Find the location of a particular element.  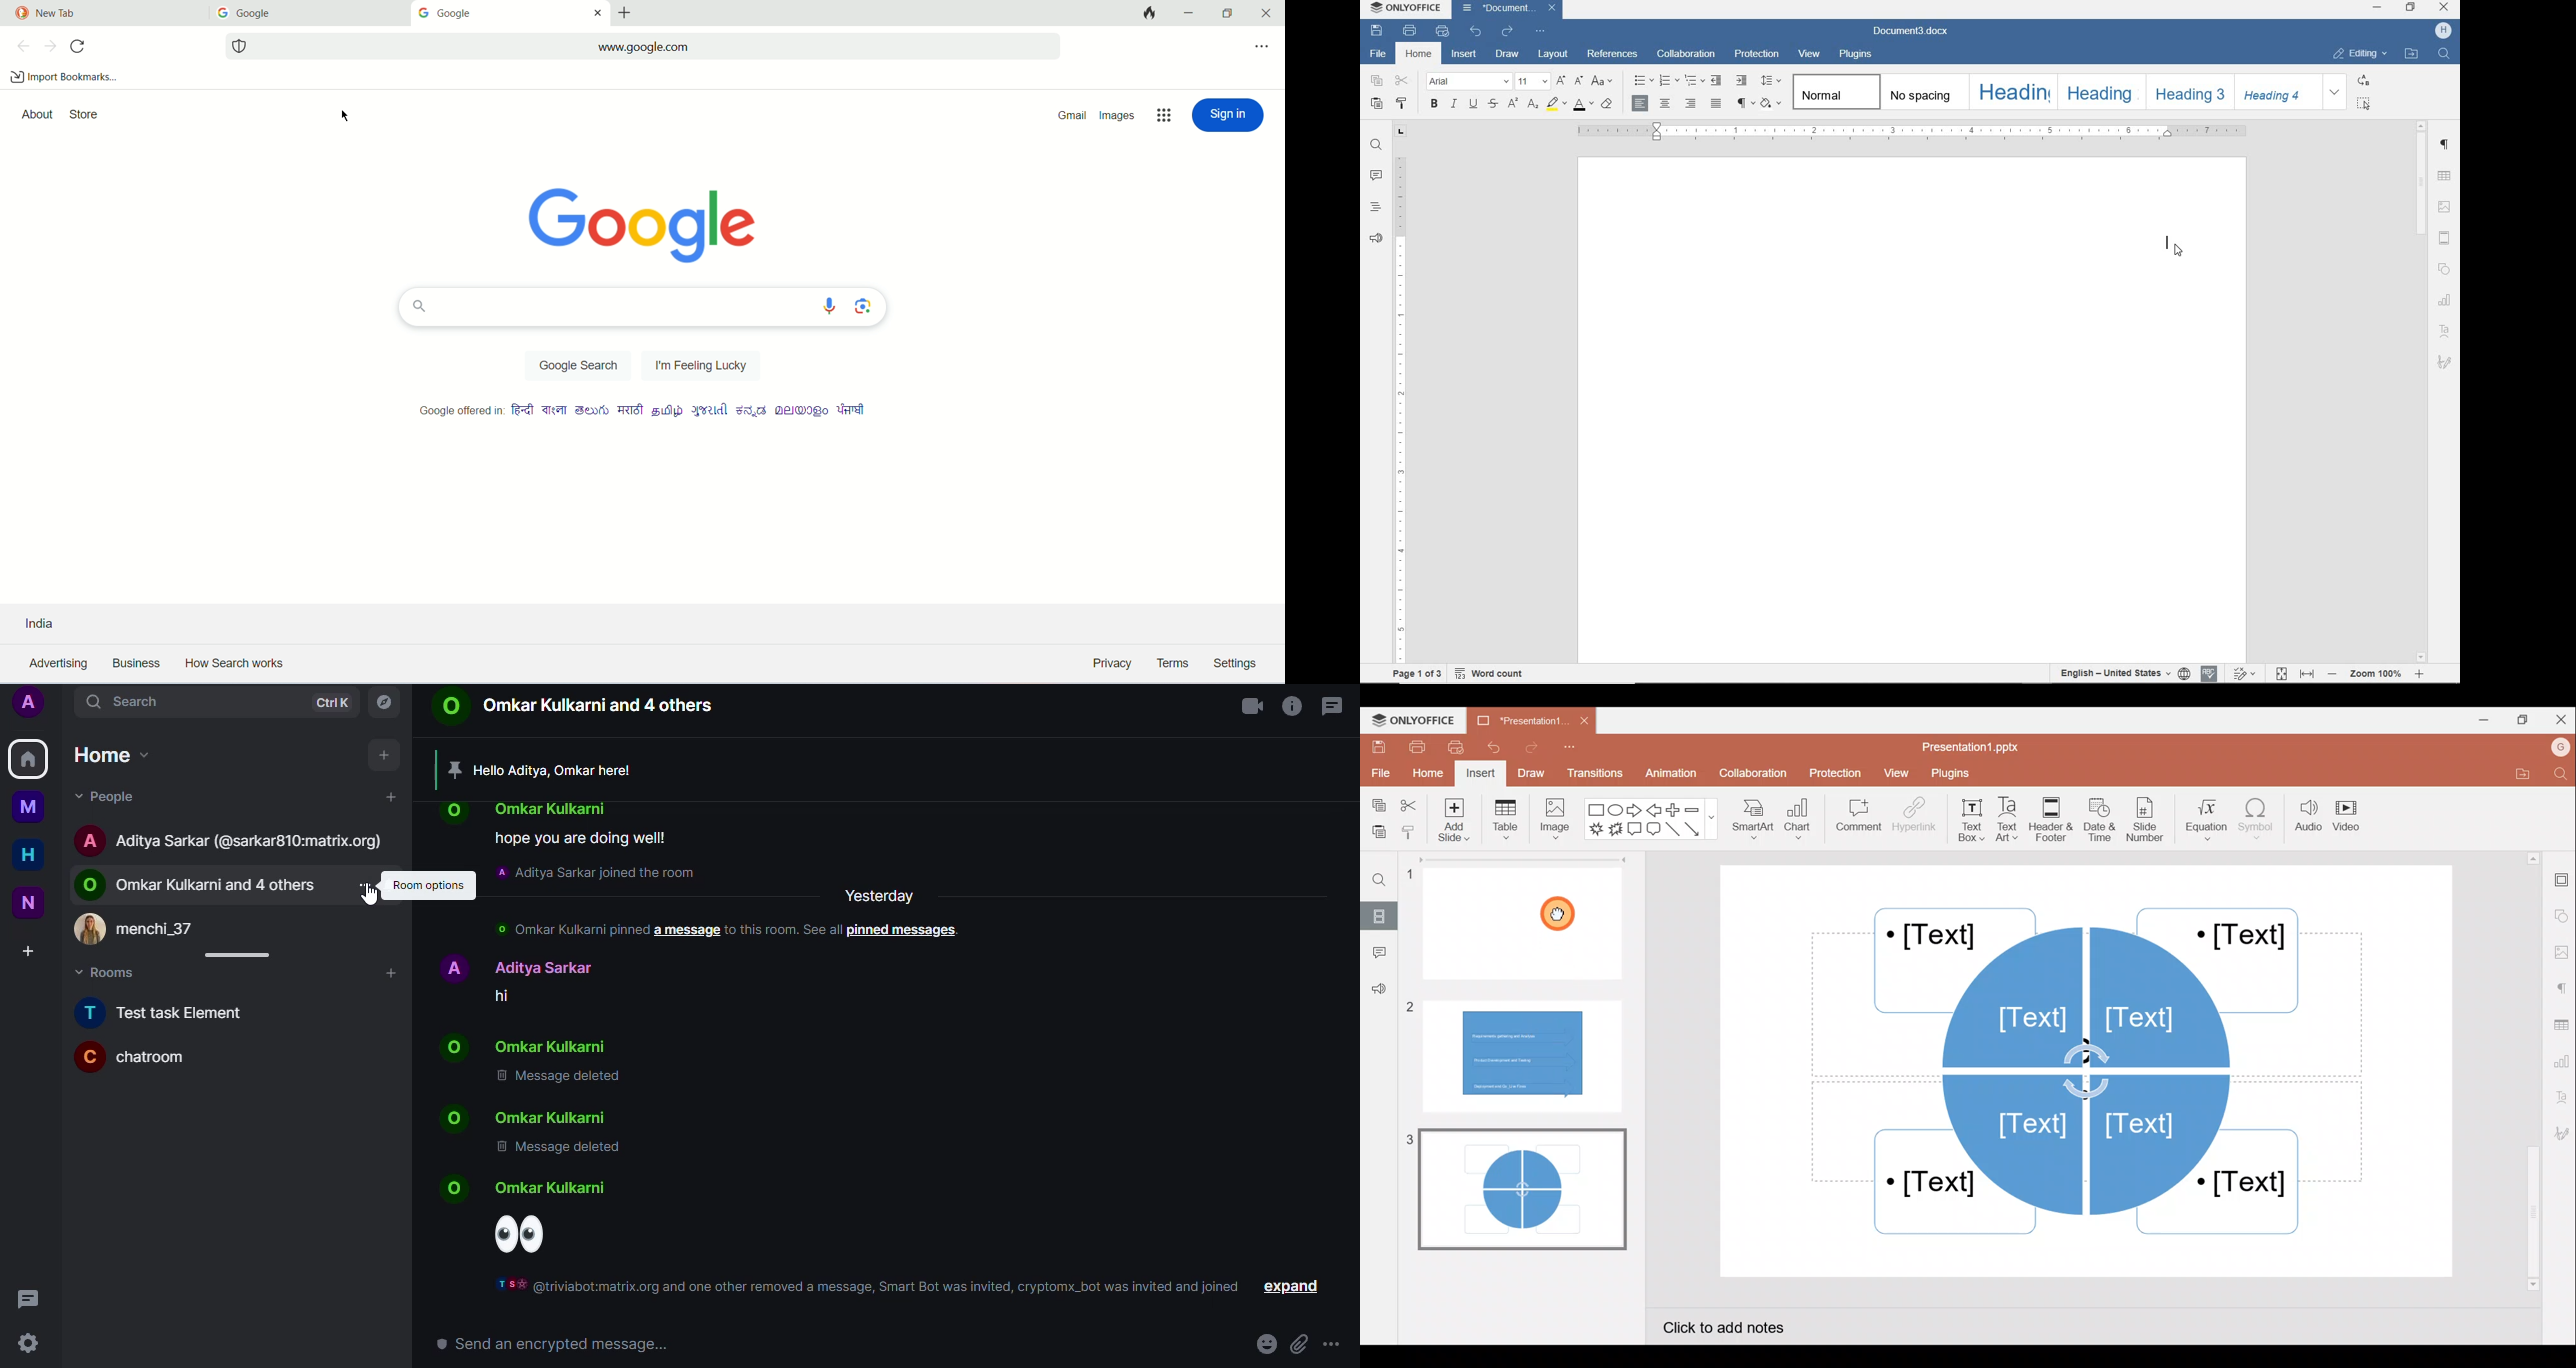

attach is located at coordinates (1299, 1344).